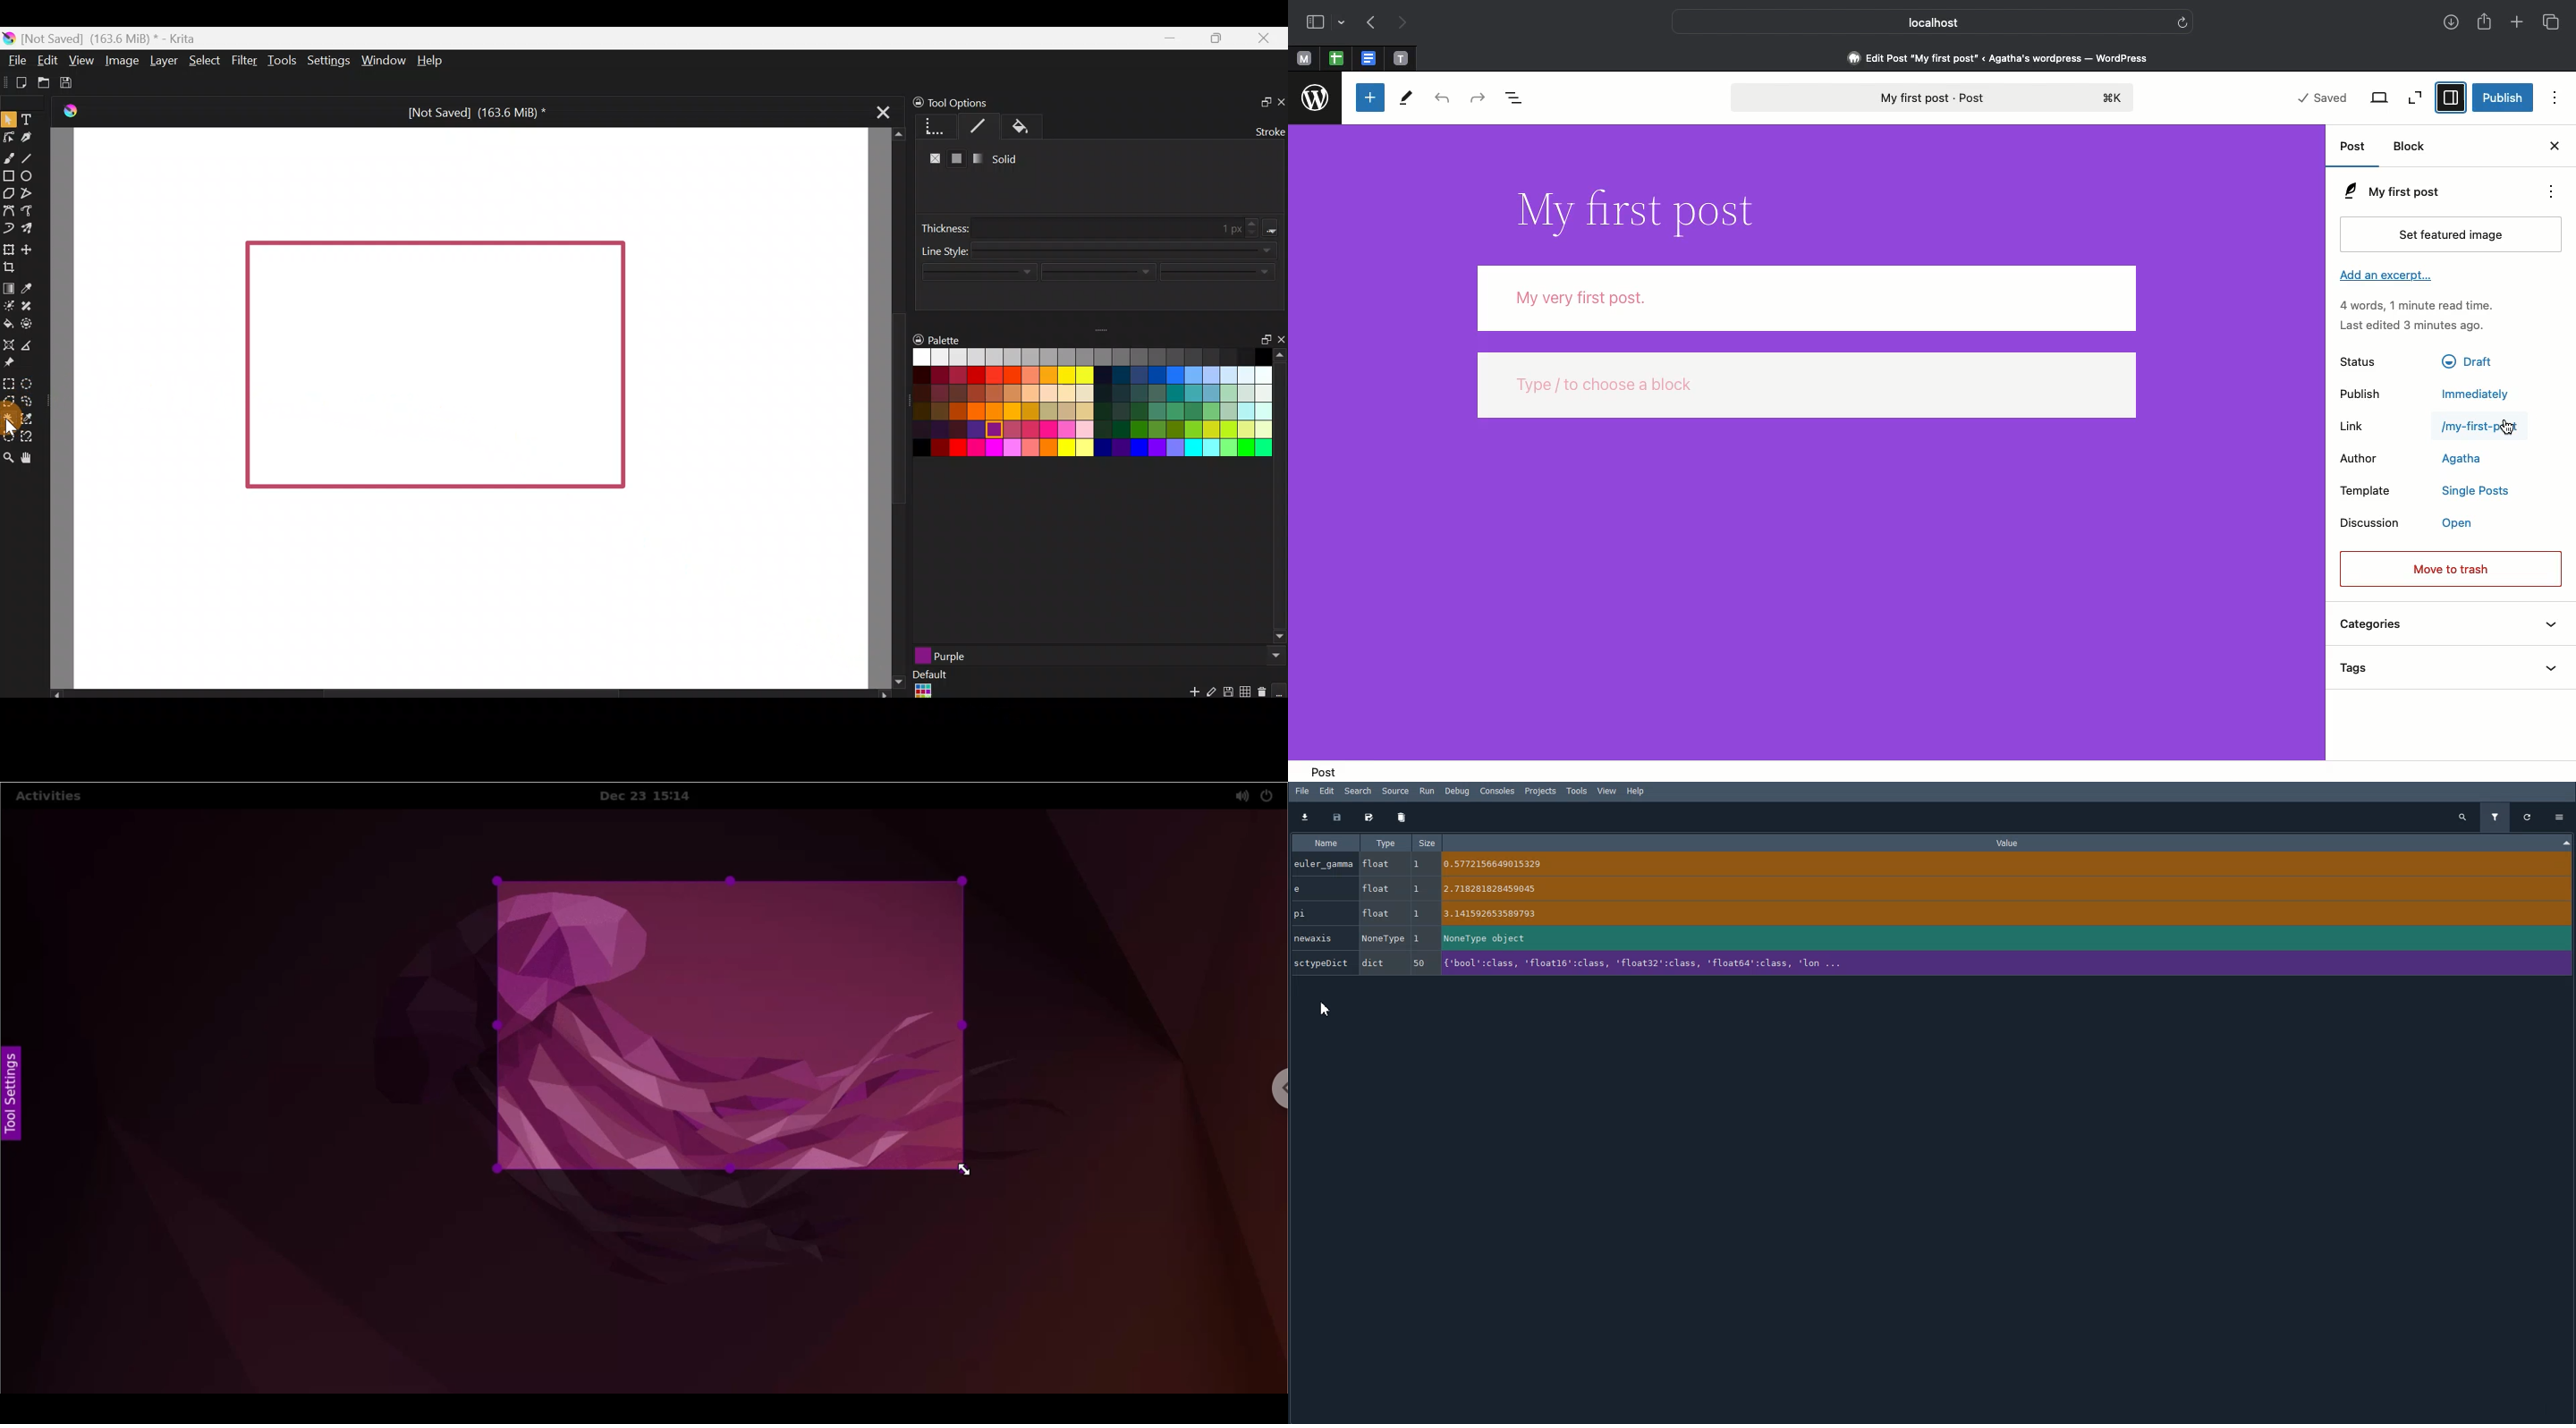  Describe the element at coordinates (911, 103) in the screenshot. I see `Lock docker` at that location.